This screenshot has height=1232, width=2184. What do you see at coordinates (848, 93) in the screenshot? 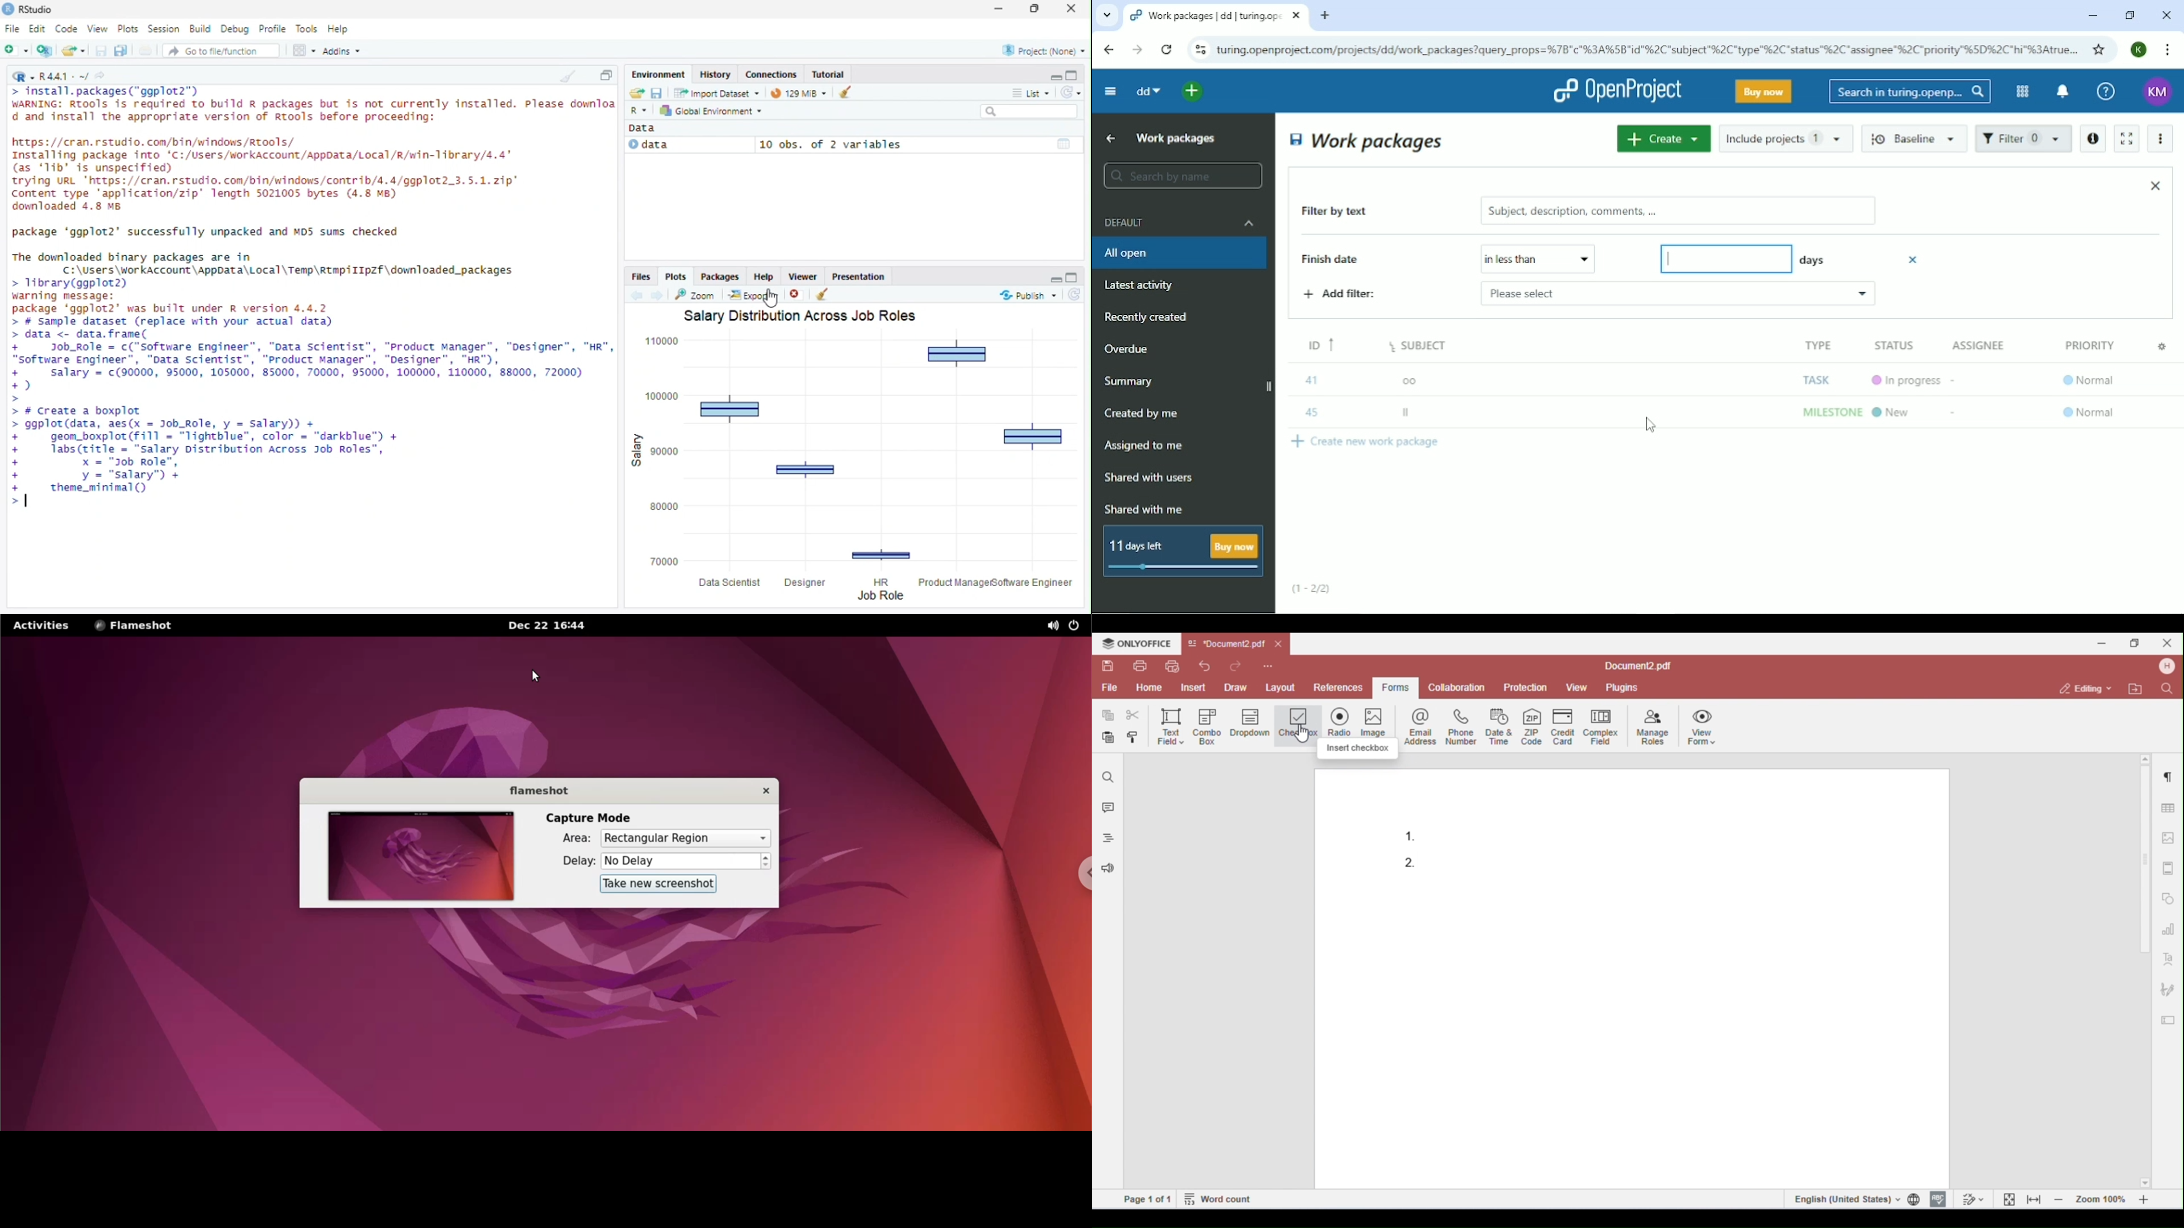
I see `Clear objects from the workspace` at bounding box center [848, 93].